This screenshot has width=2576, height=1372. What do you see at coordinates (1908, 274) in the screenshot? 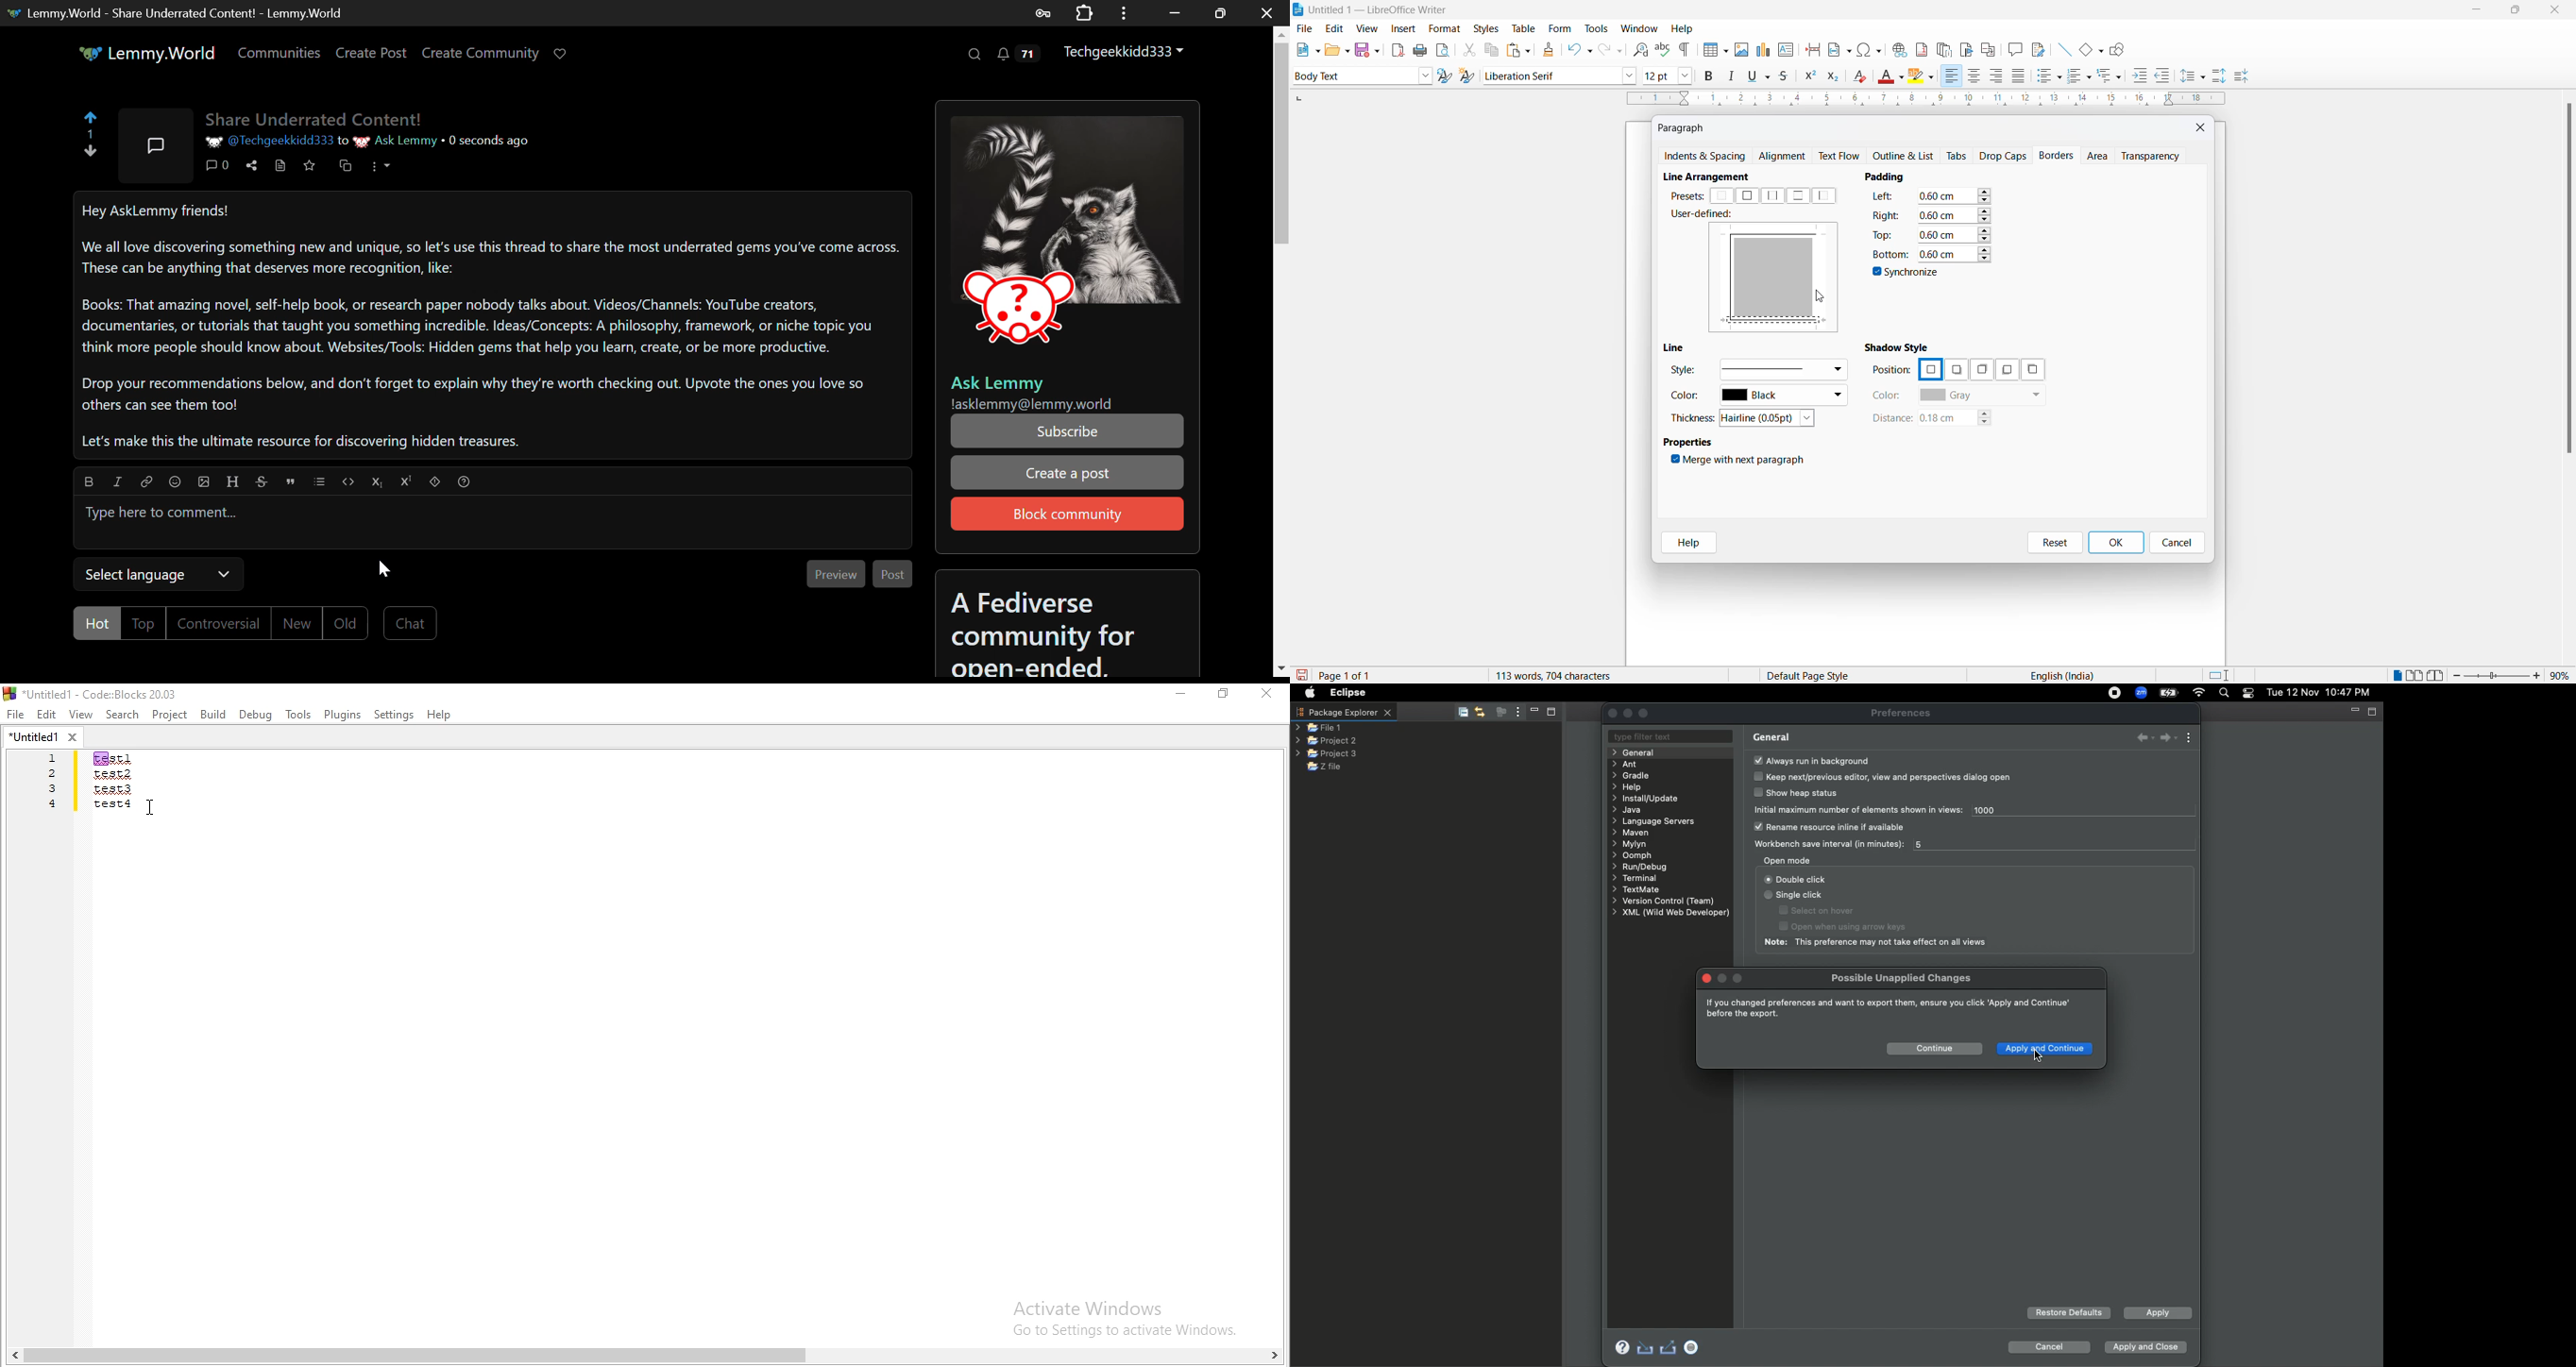
I see `synchronize options` at bounding box center [1908, 274].